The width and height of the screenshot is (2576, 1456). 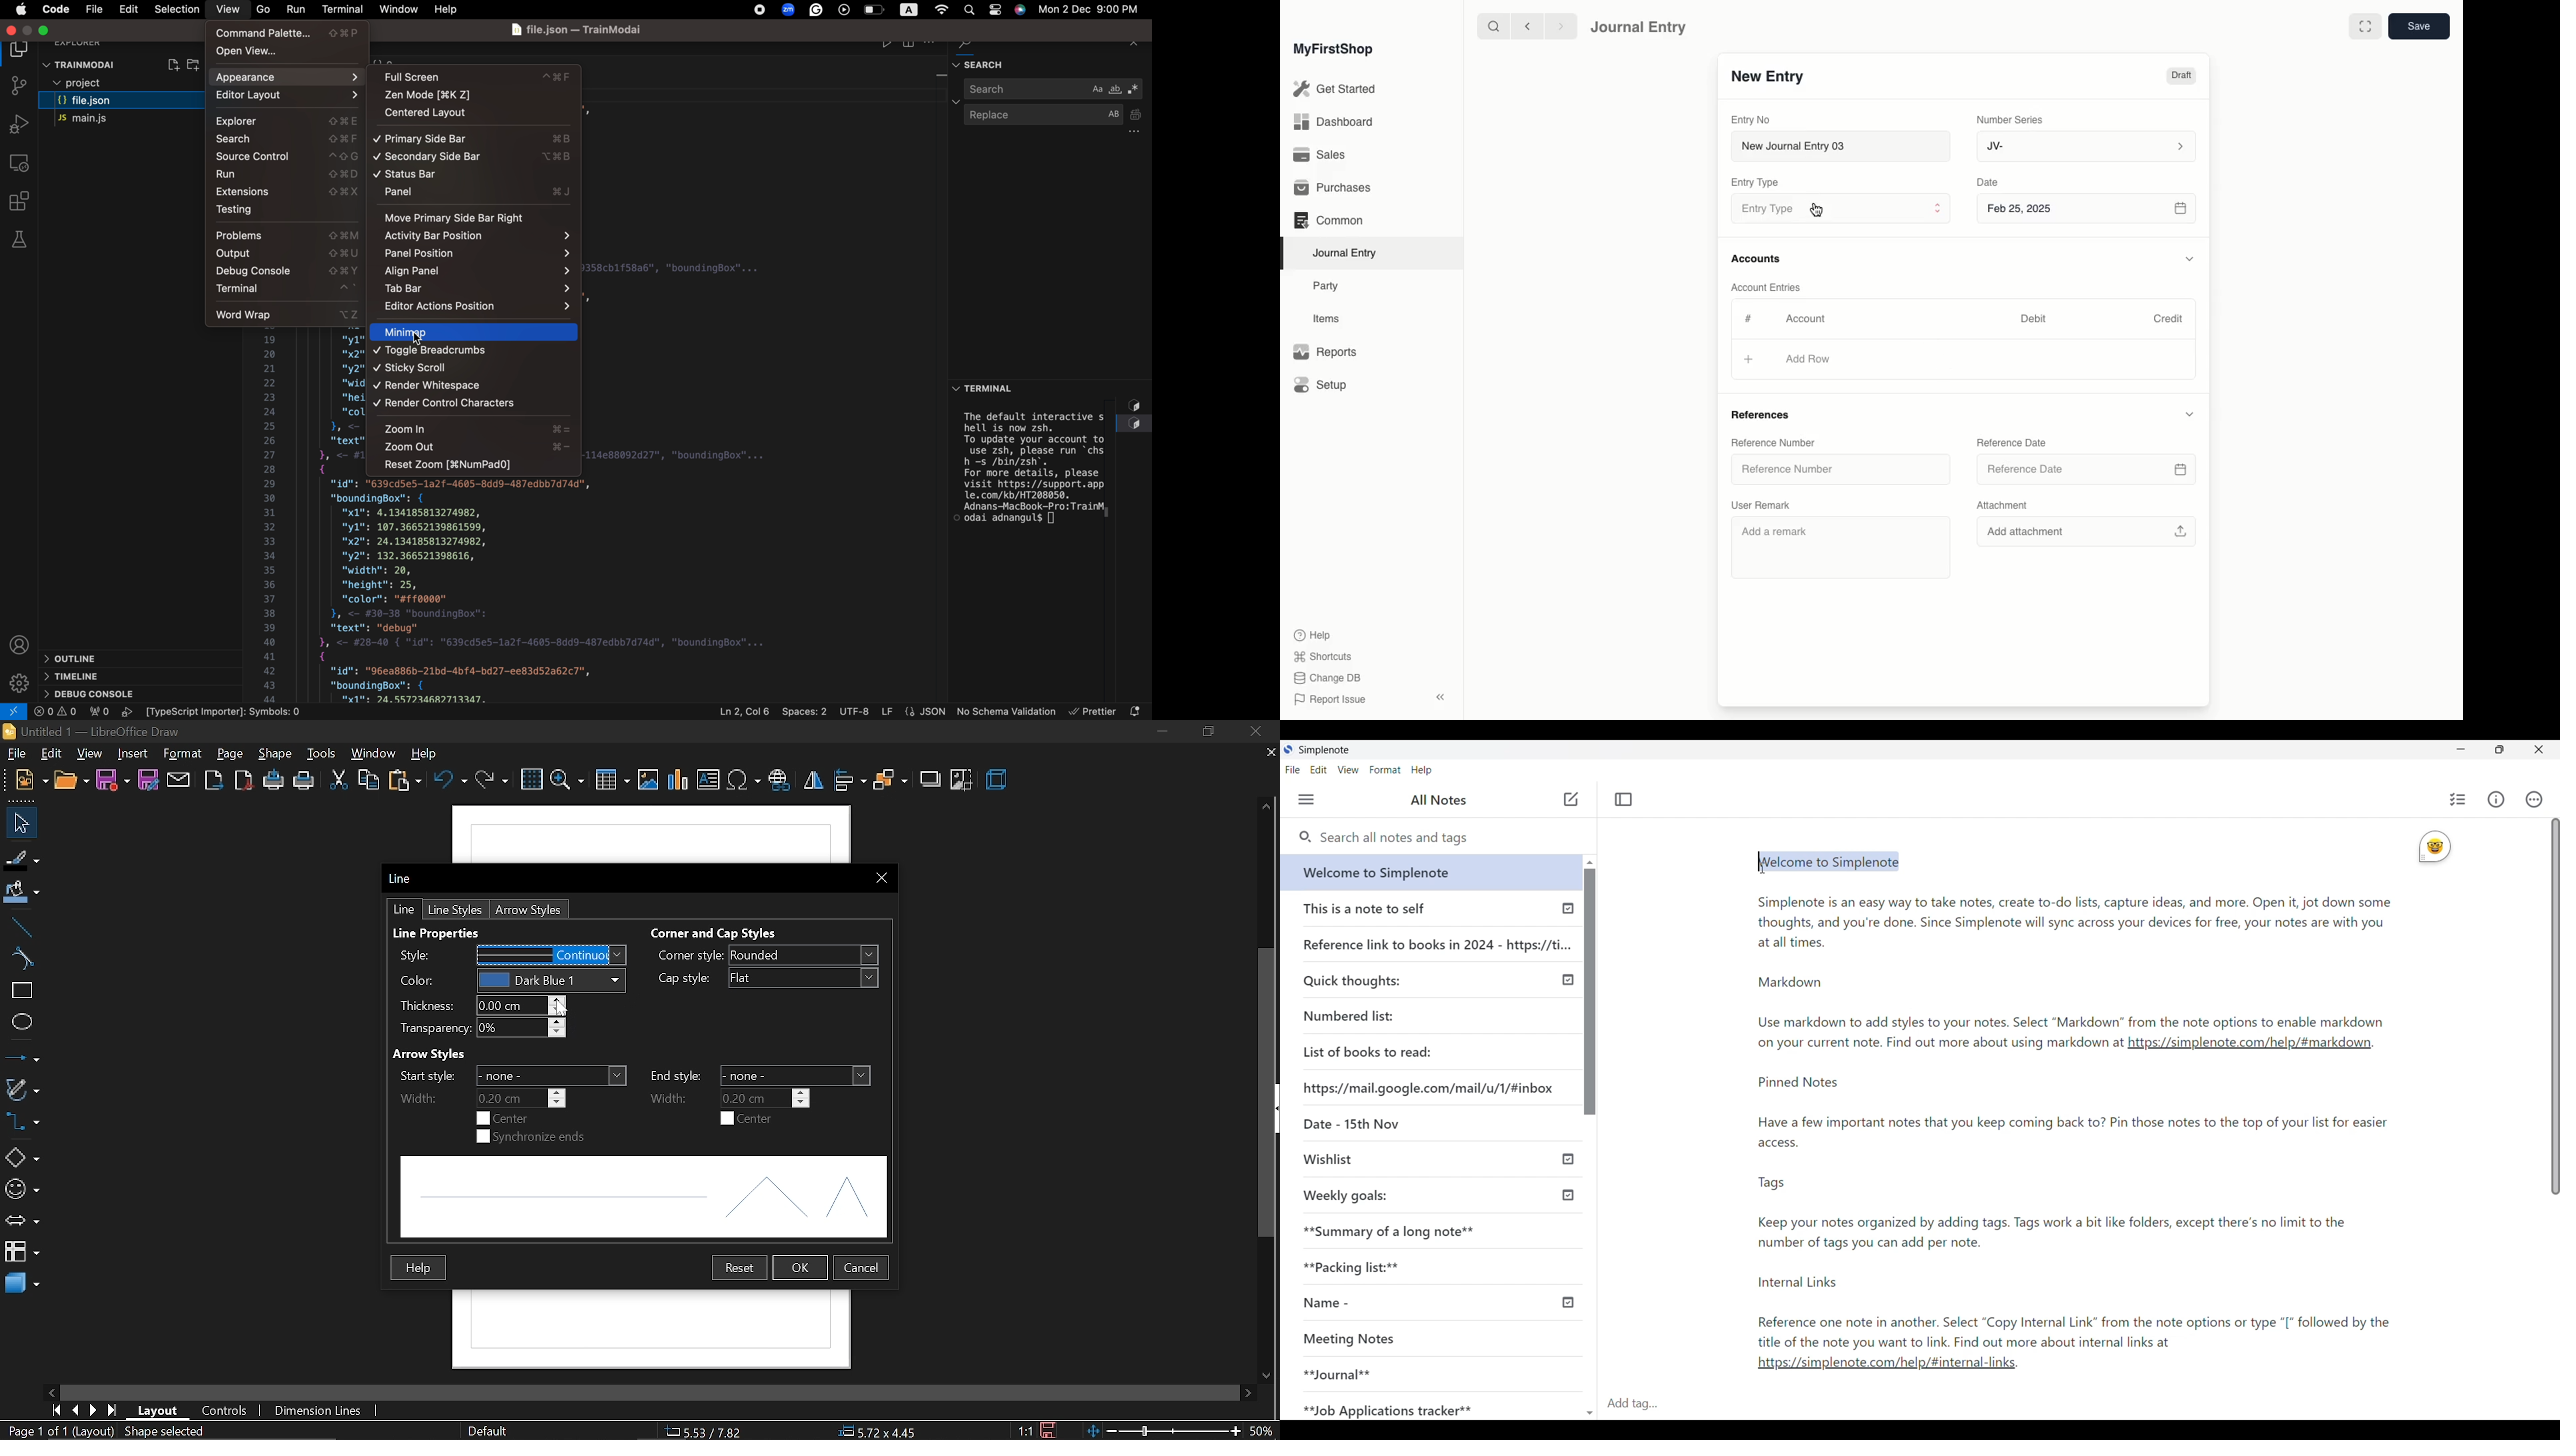 I want to click on cursor, so click(x=1816, y=215).